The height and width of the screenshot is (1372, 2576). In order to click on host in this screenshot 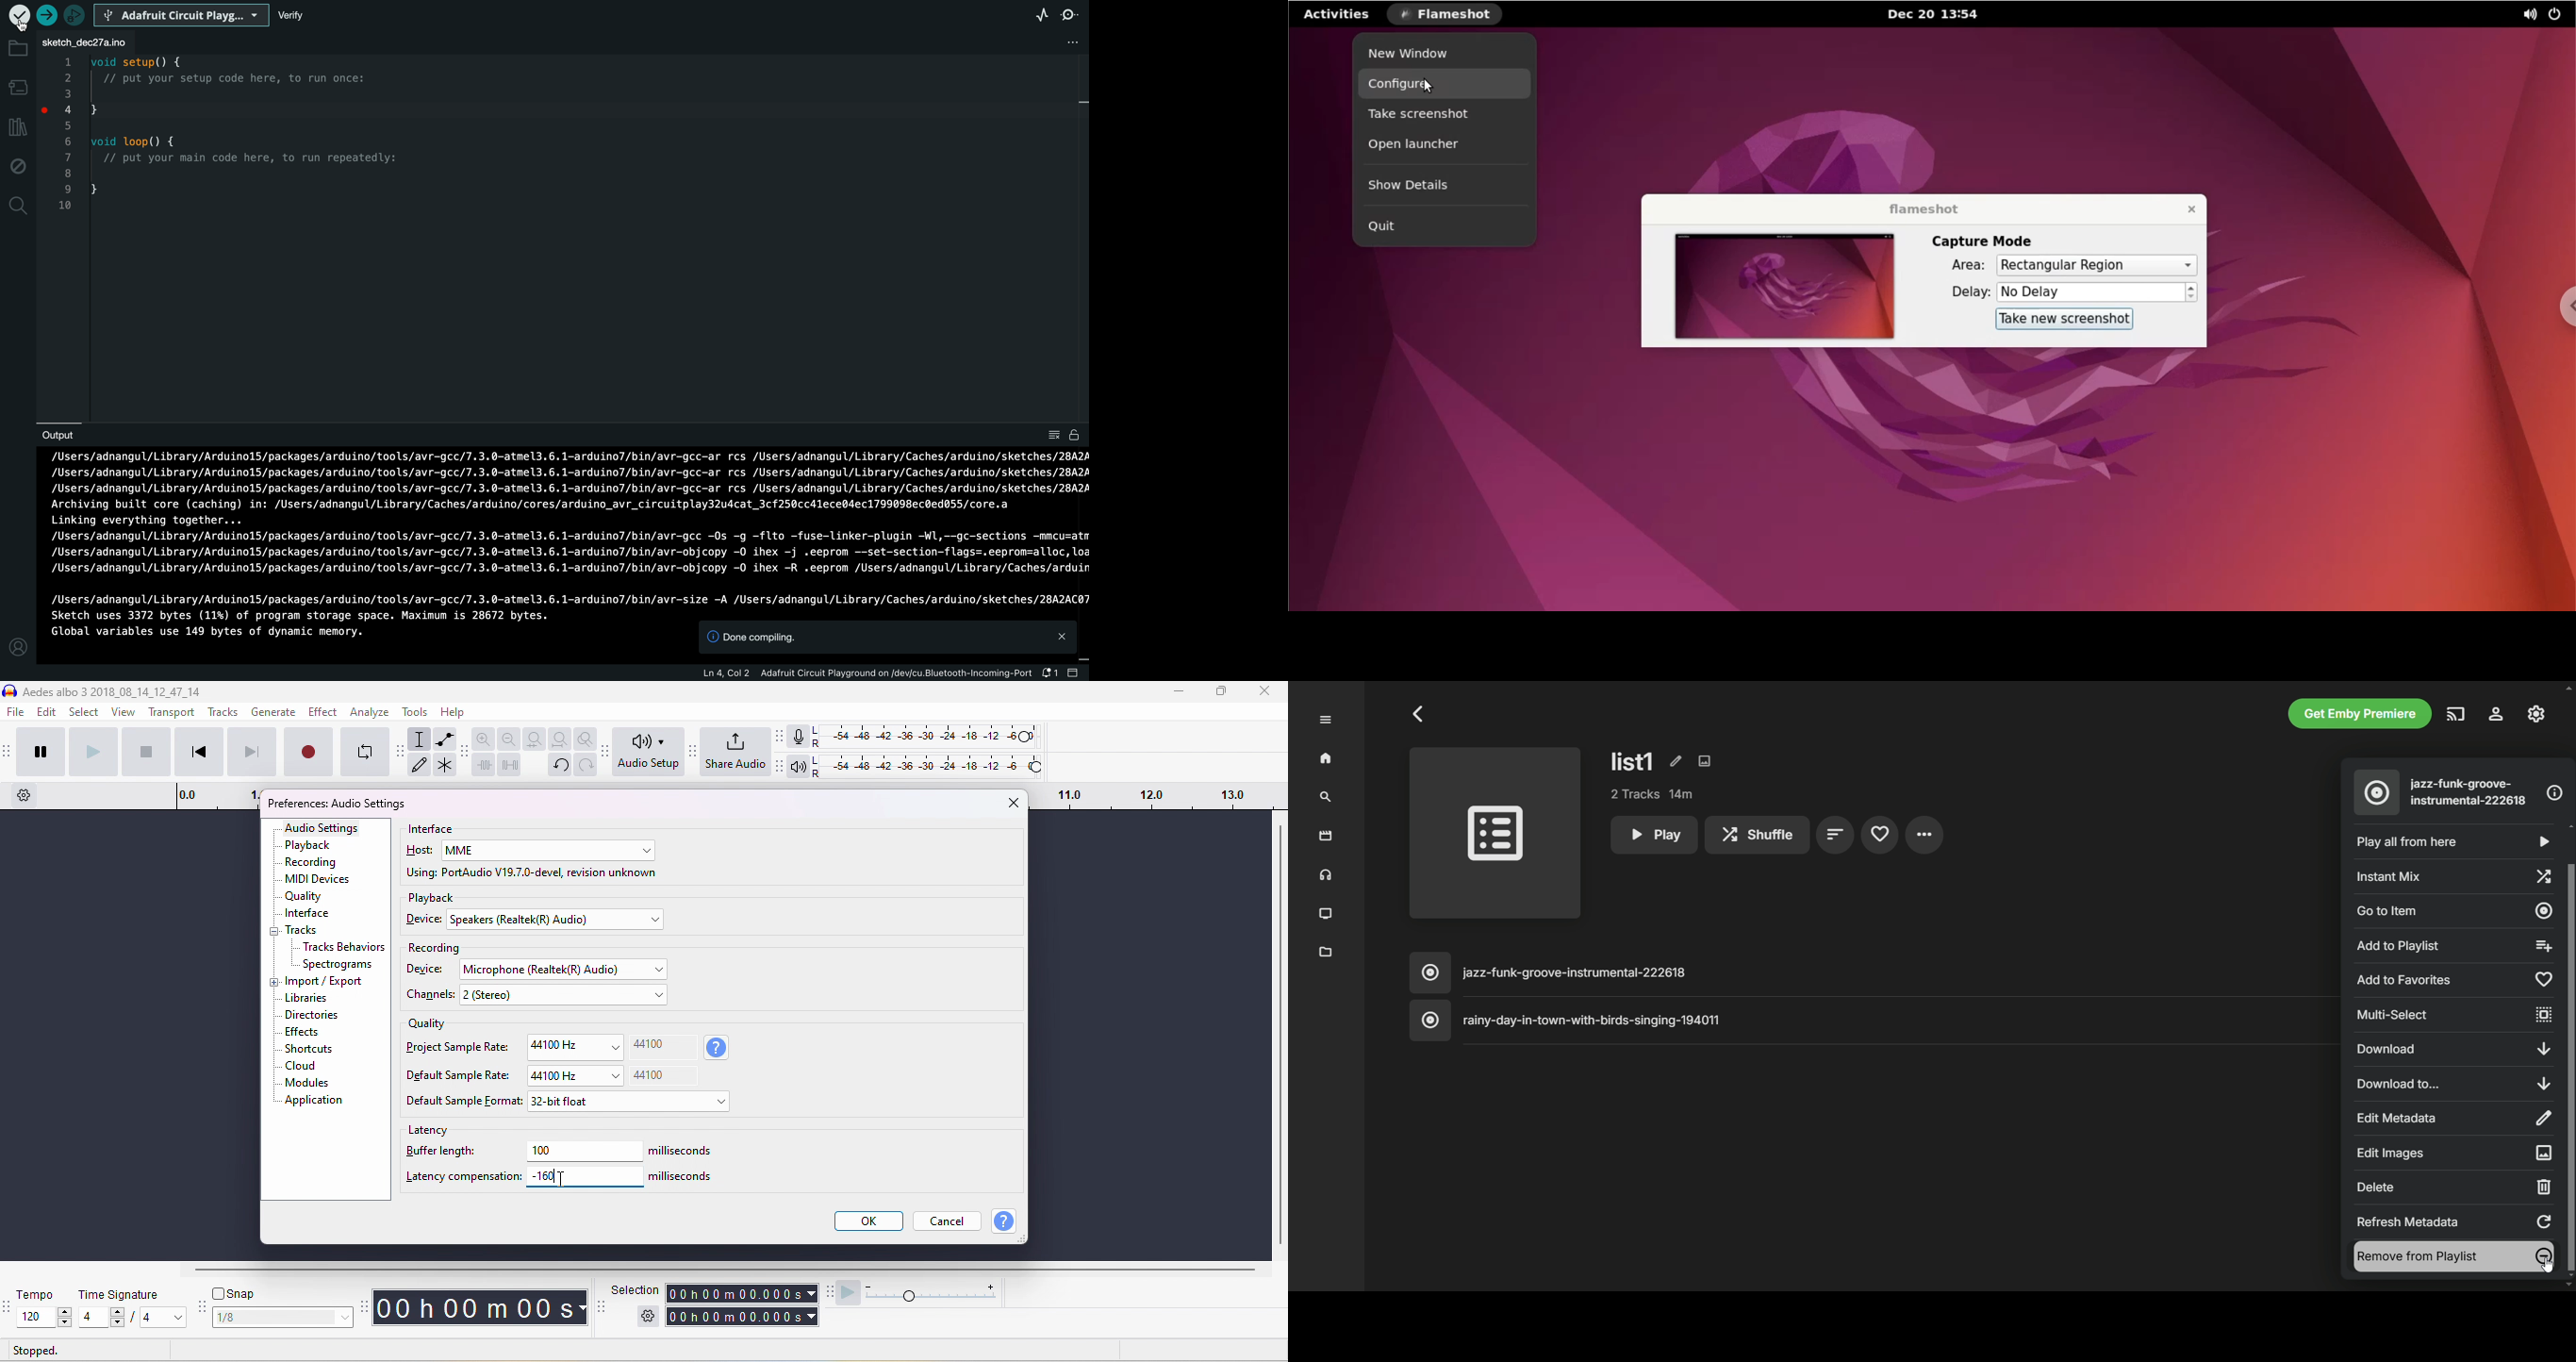, I will do `click(421, 851)`.